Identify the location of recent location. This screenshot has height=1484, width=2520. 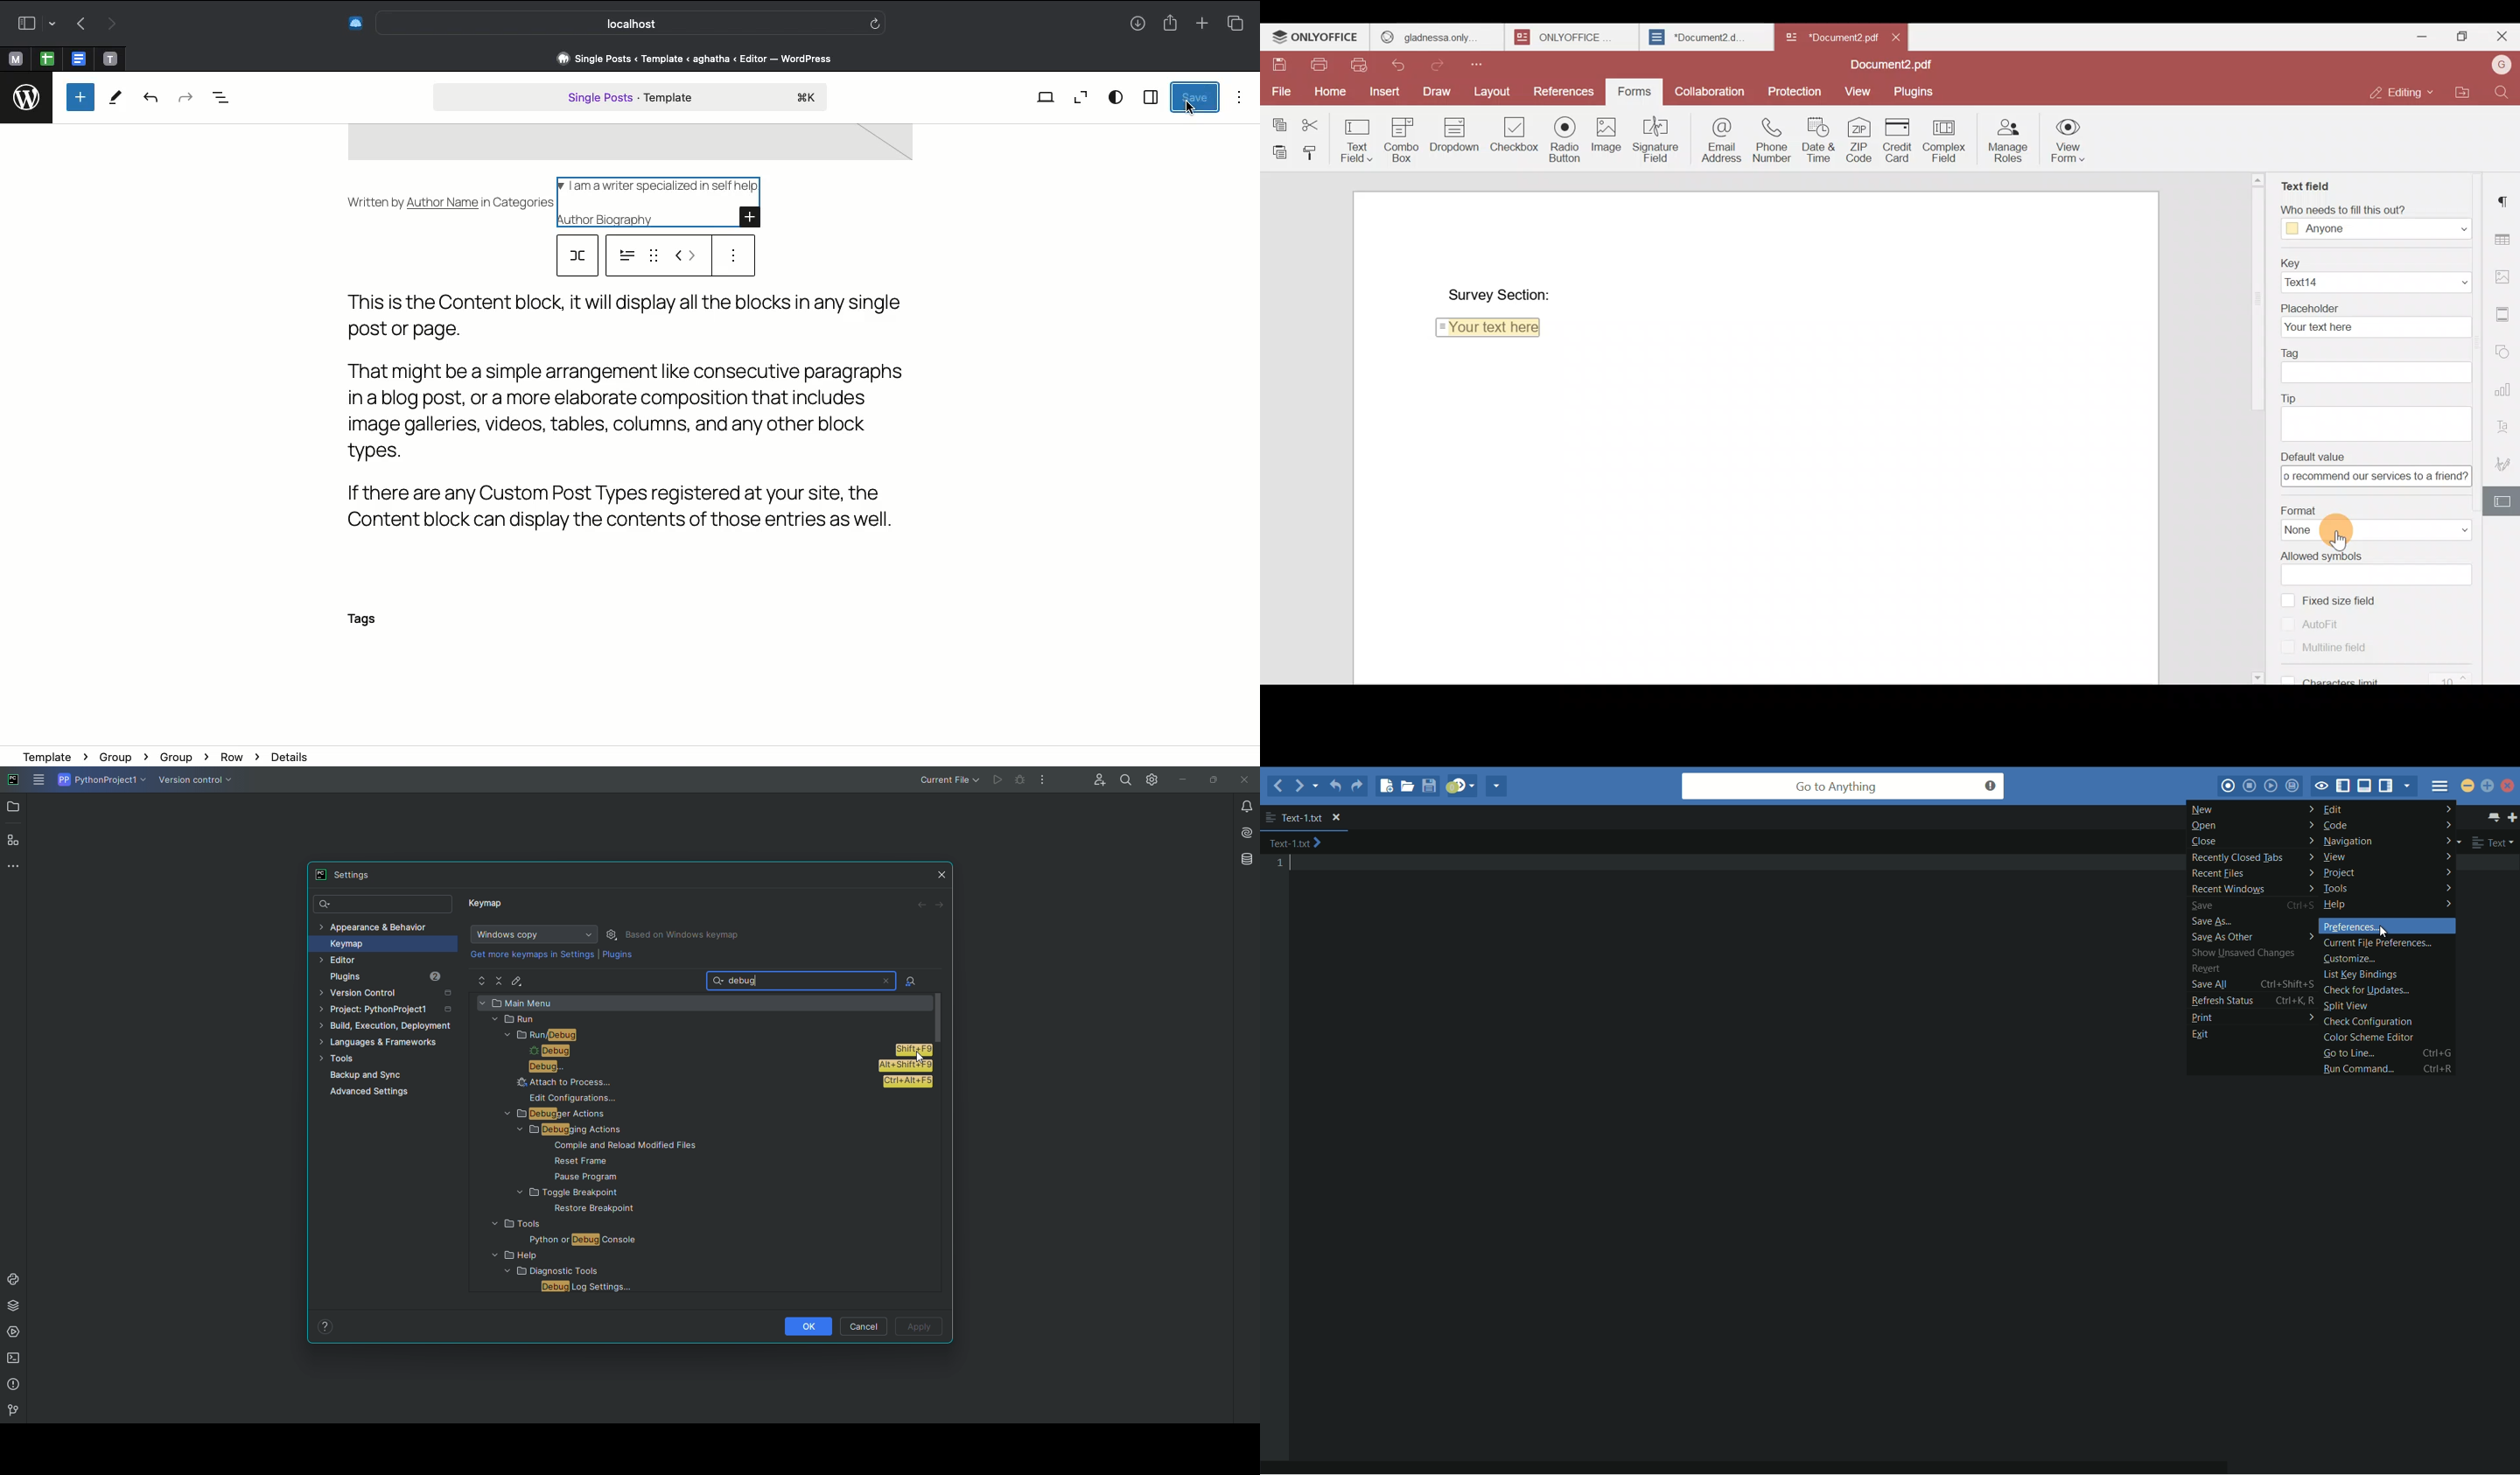
(1314, 788).